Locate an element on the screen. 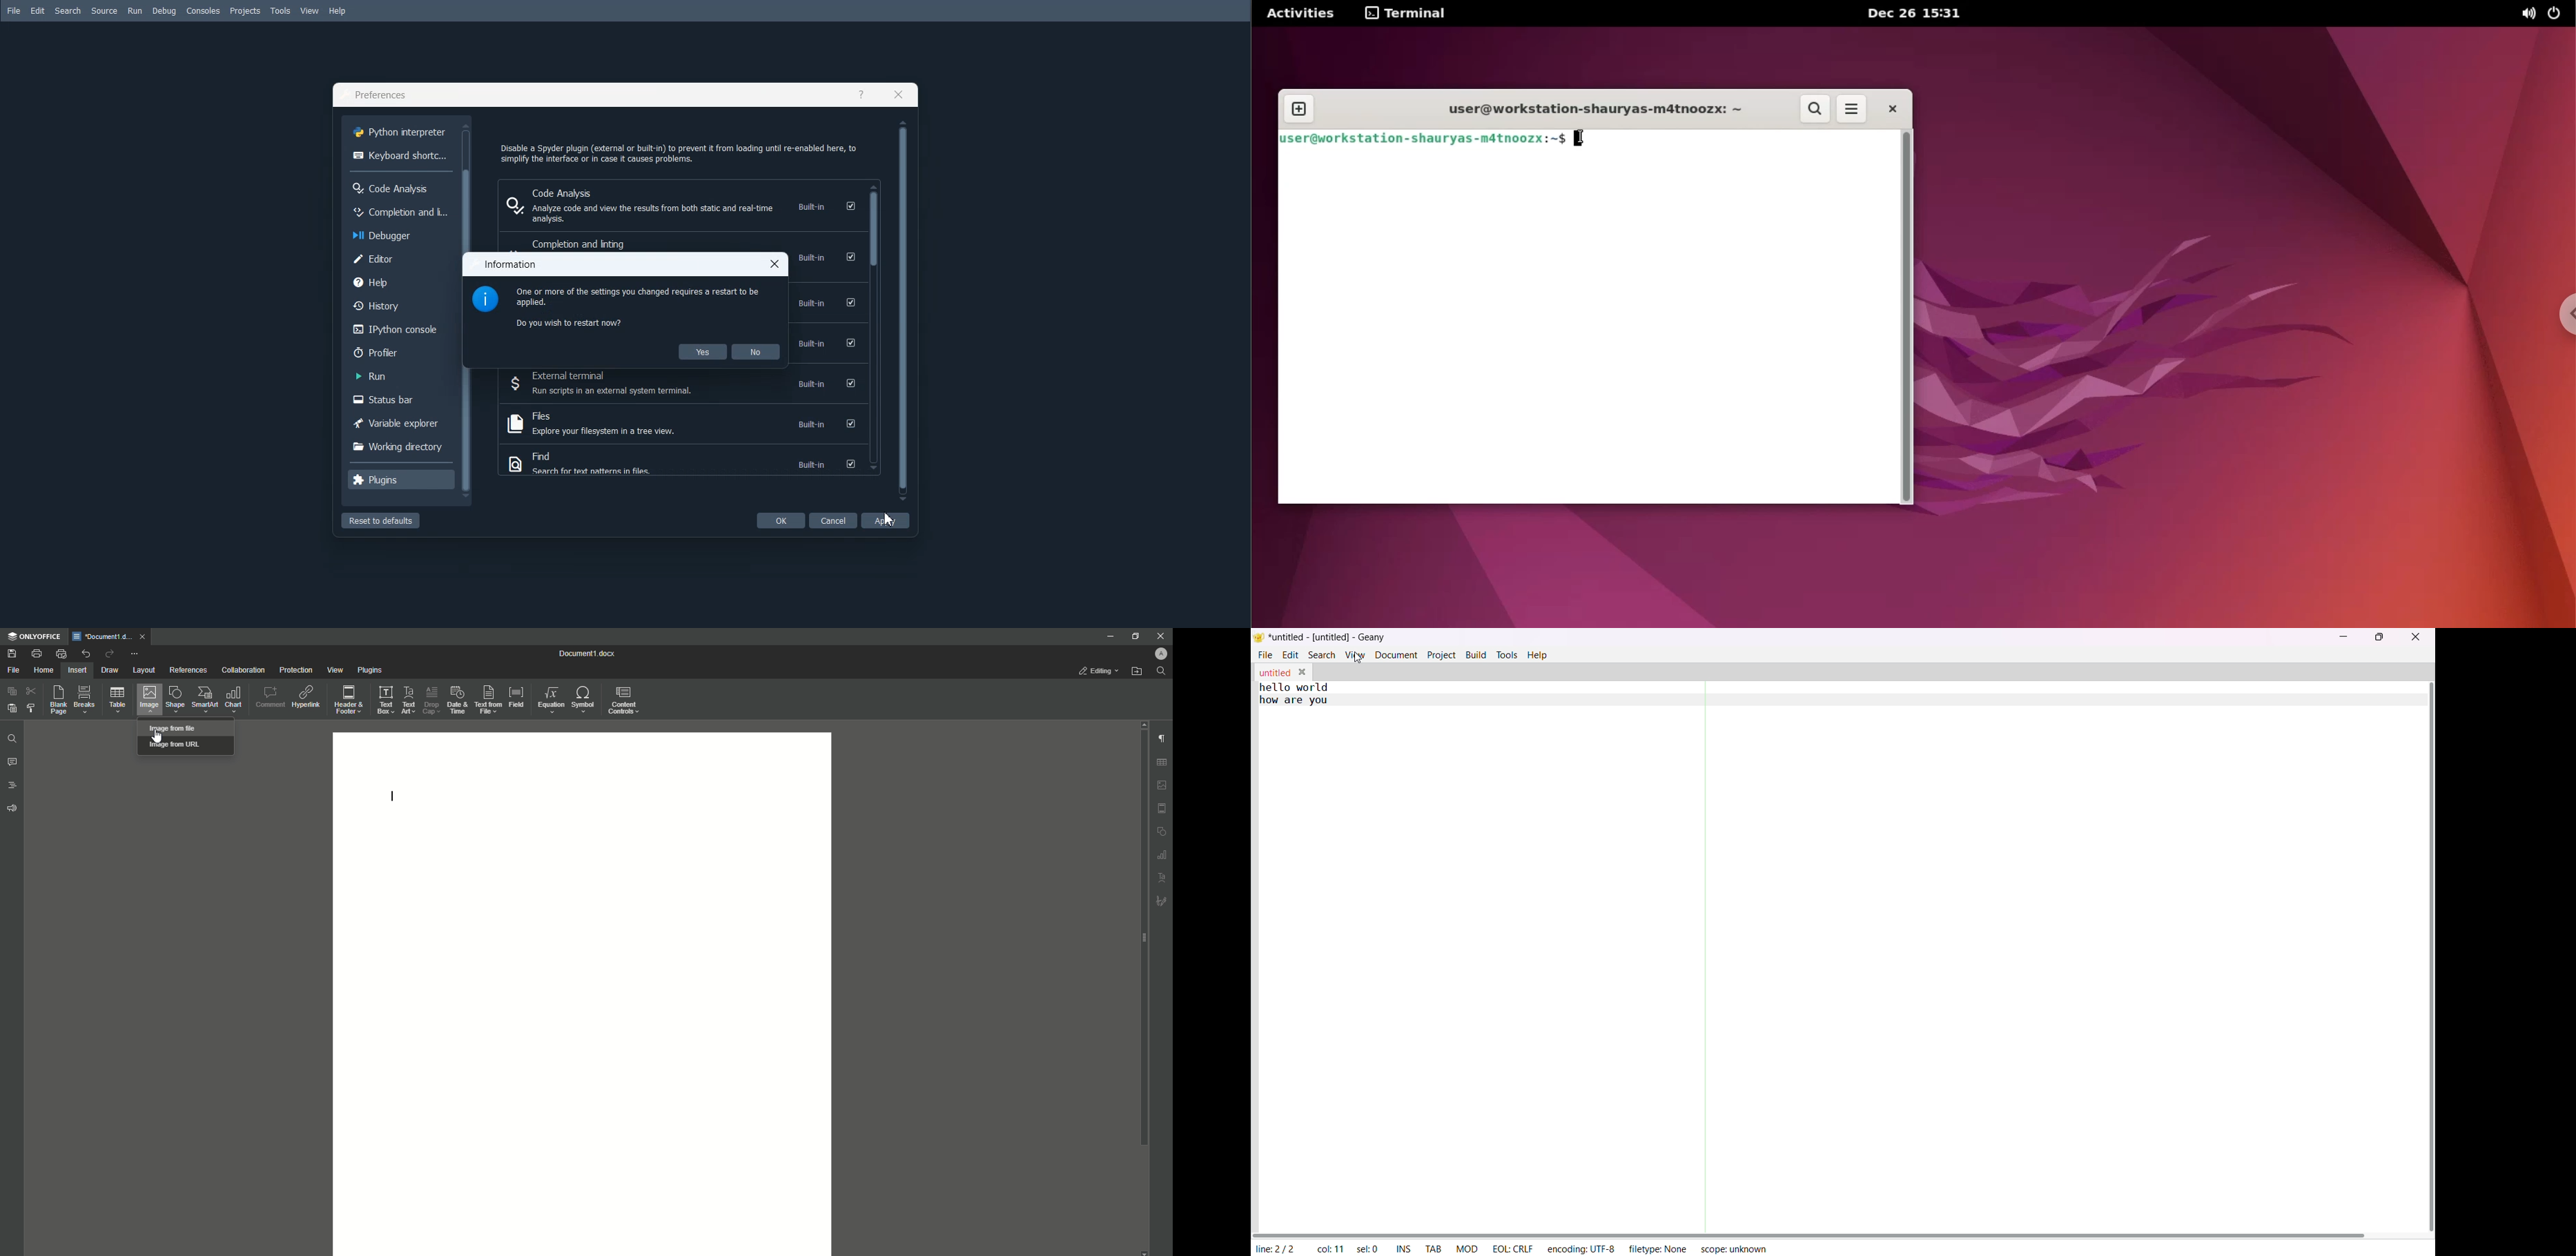  Run is located at coordinates (135, 11).